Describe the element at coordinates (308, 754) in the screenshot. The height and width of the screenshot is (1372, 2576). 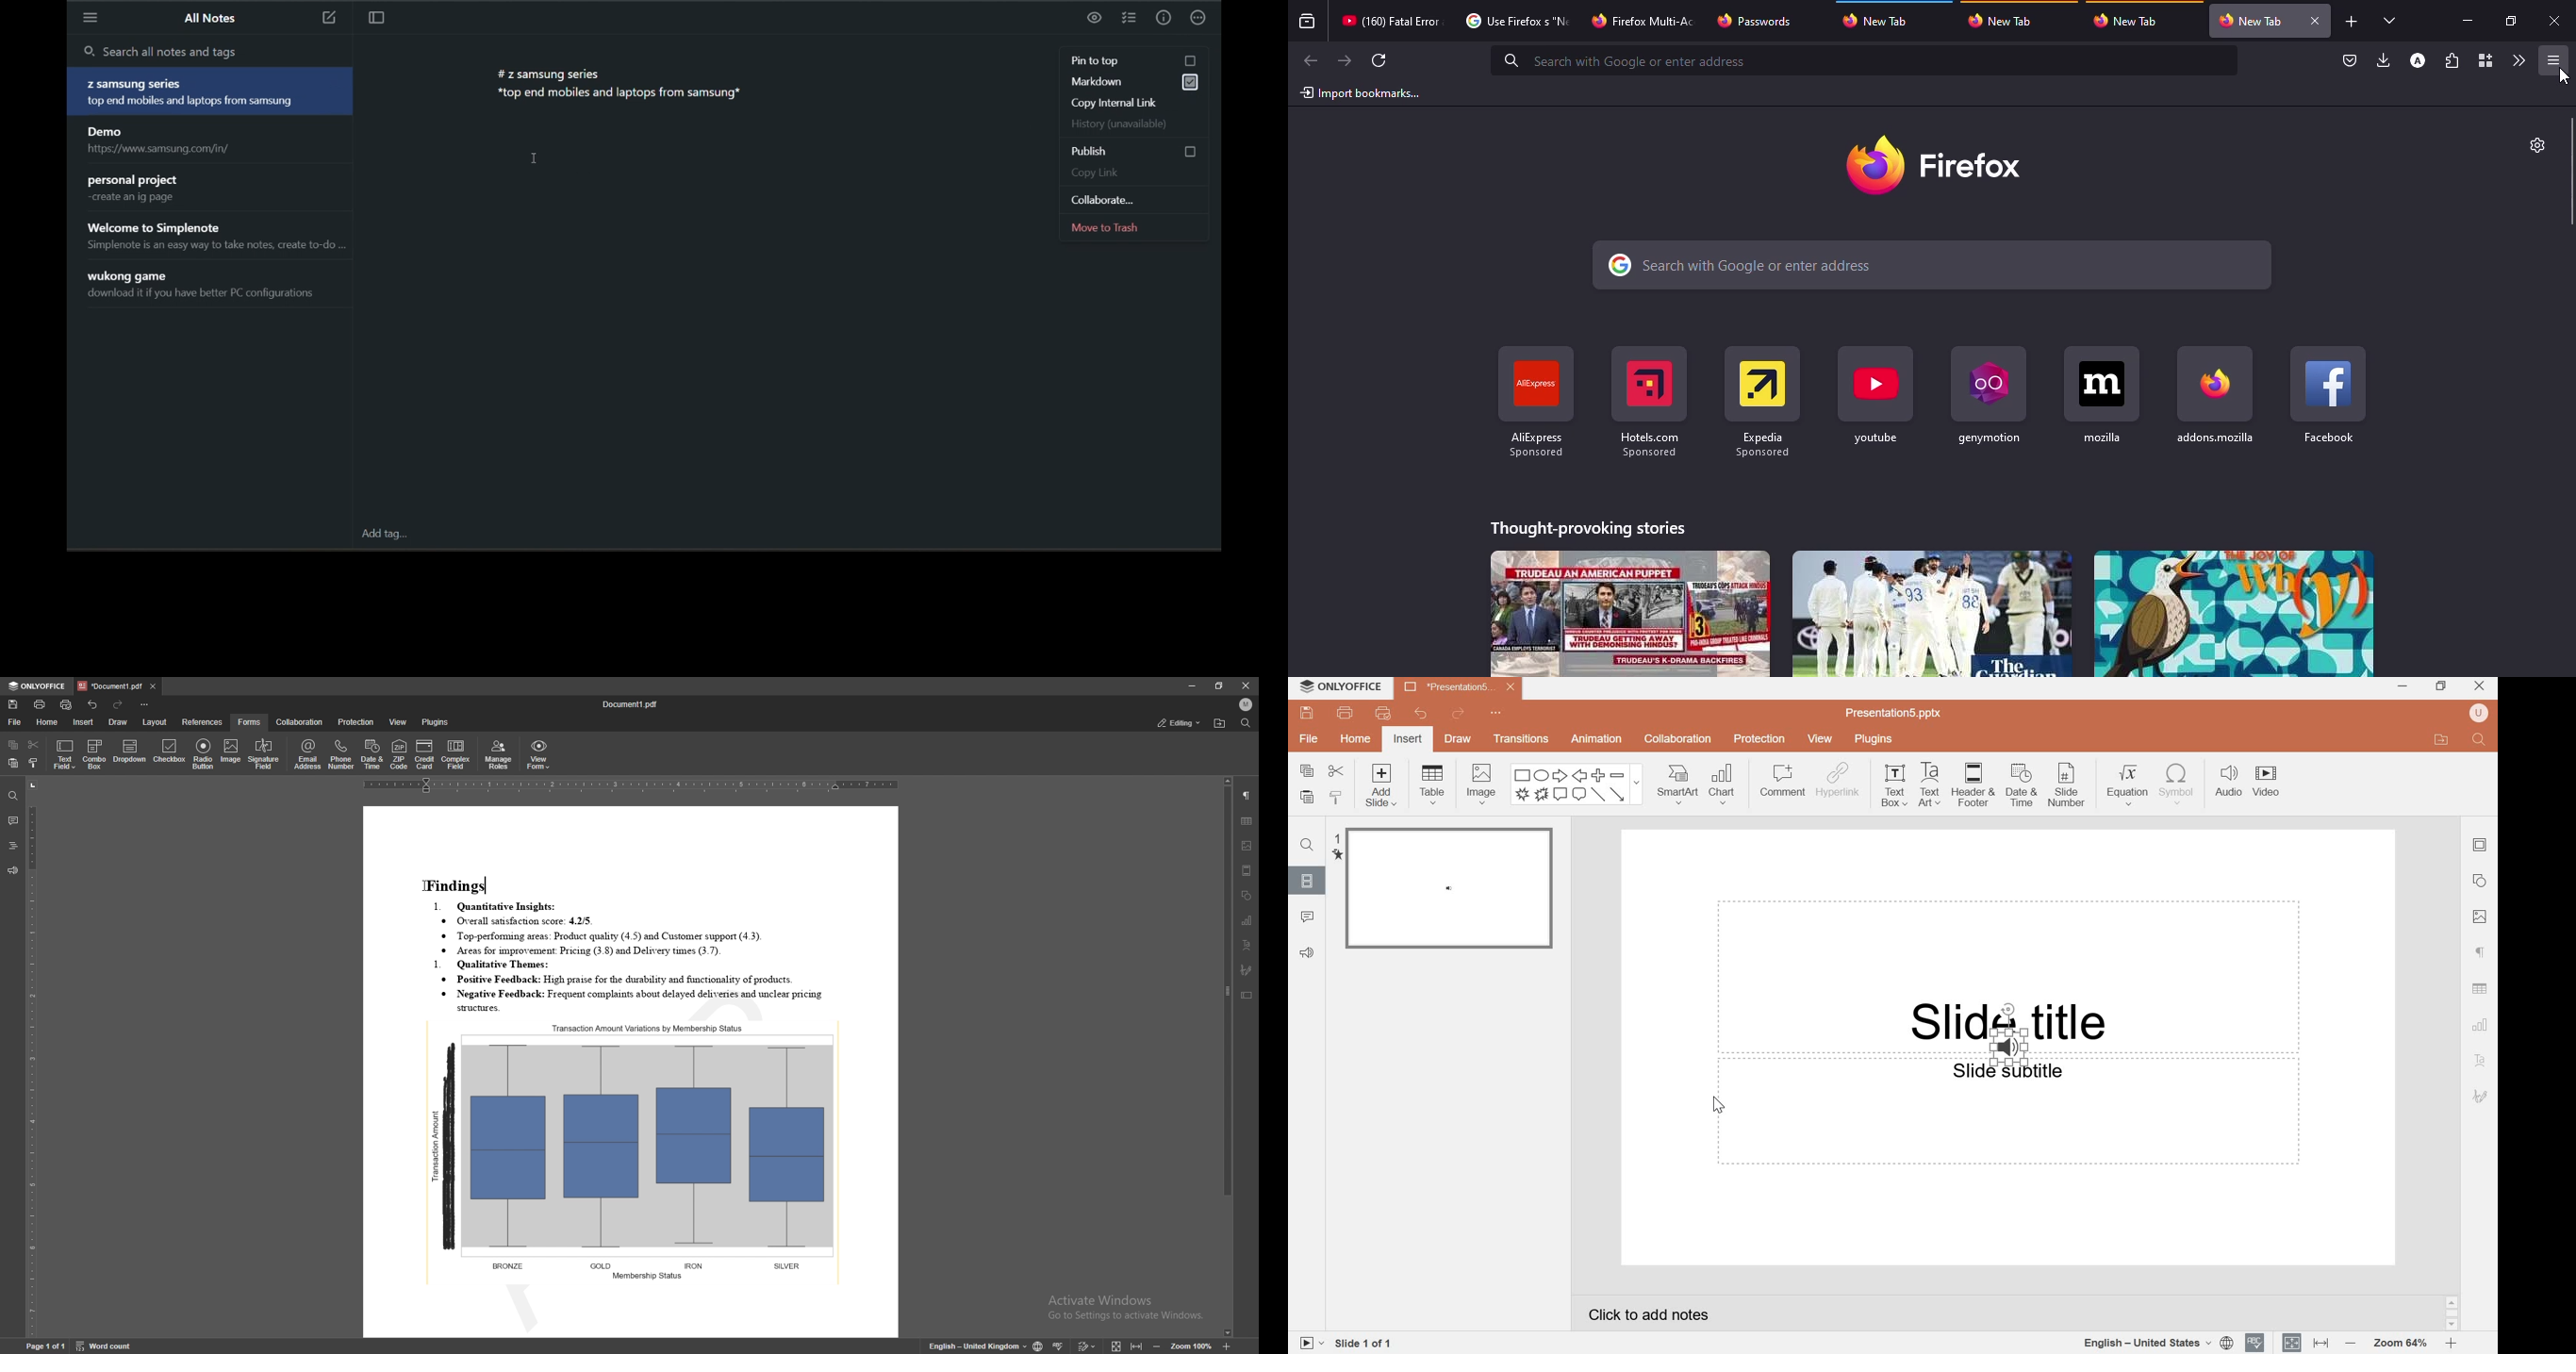
I see `email address` at that location.